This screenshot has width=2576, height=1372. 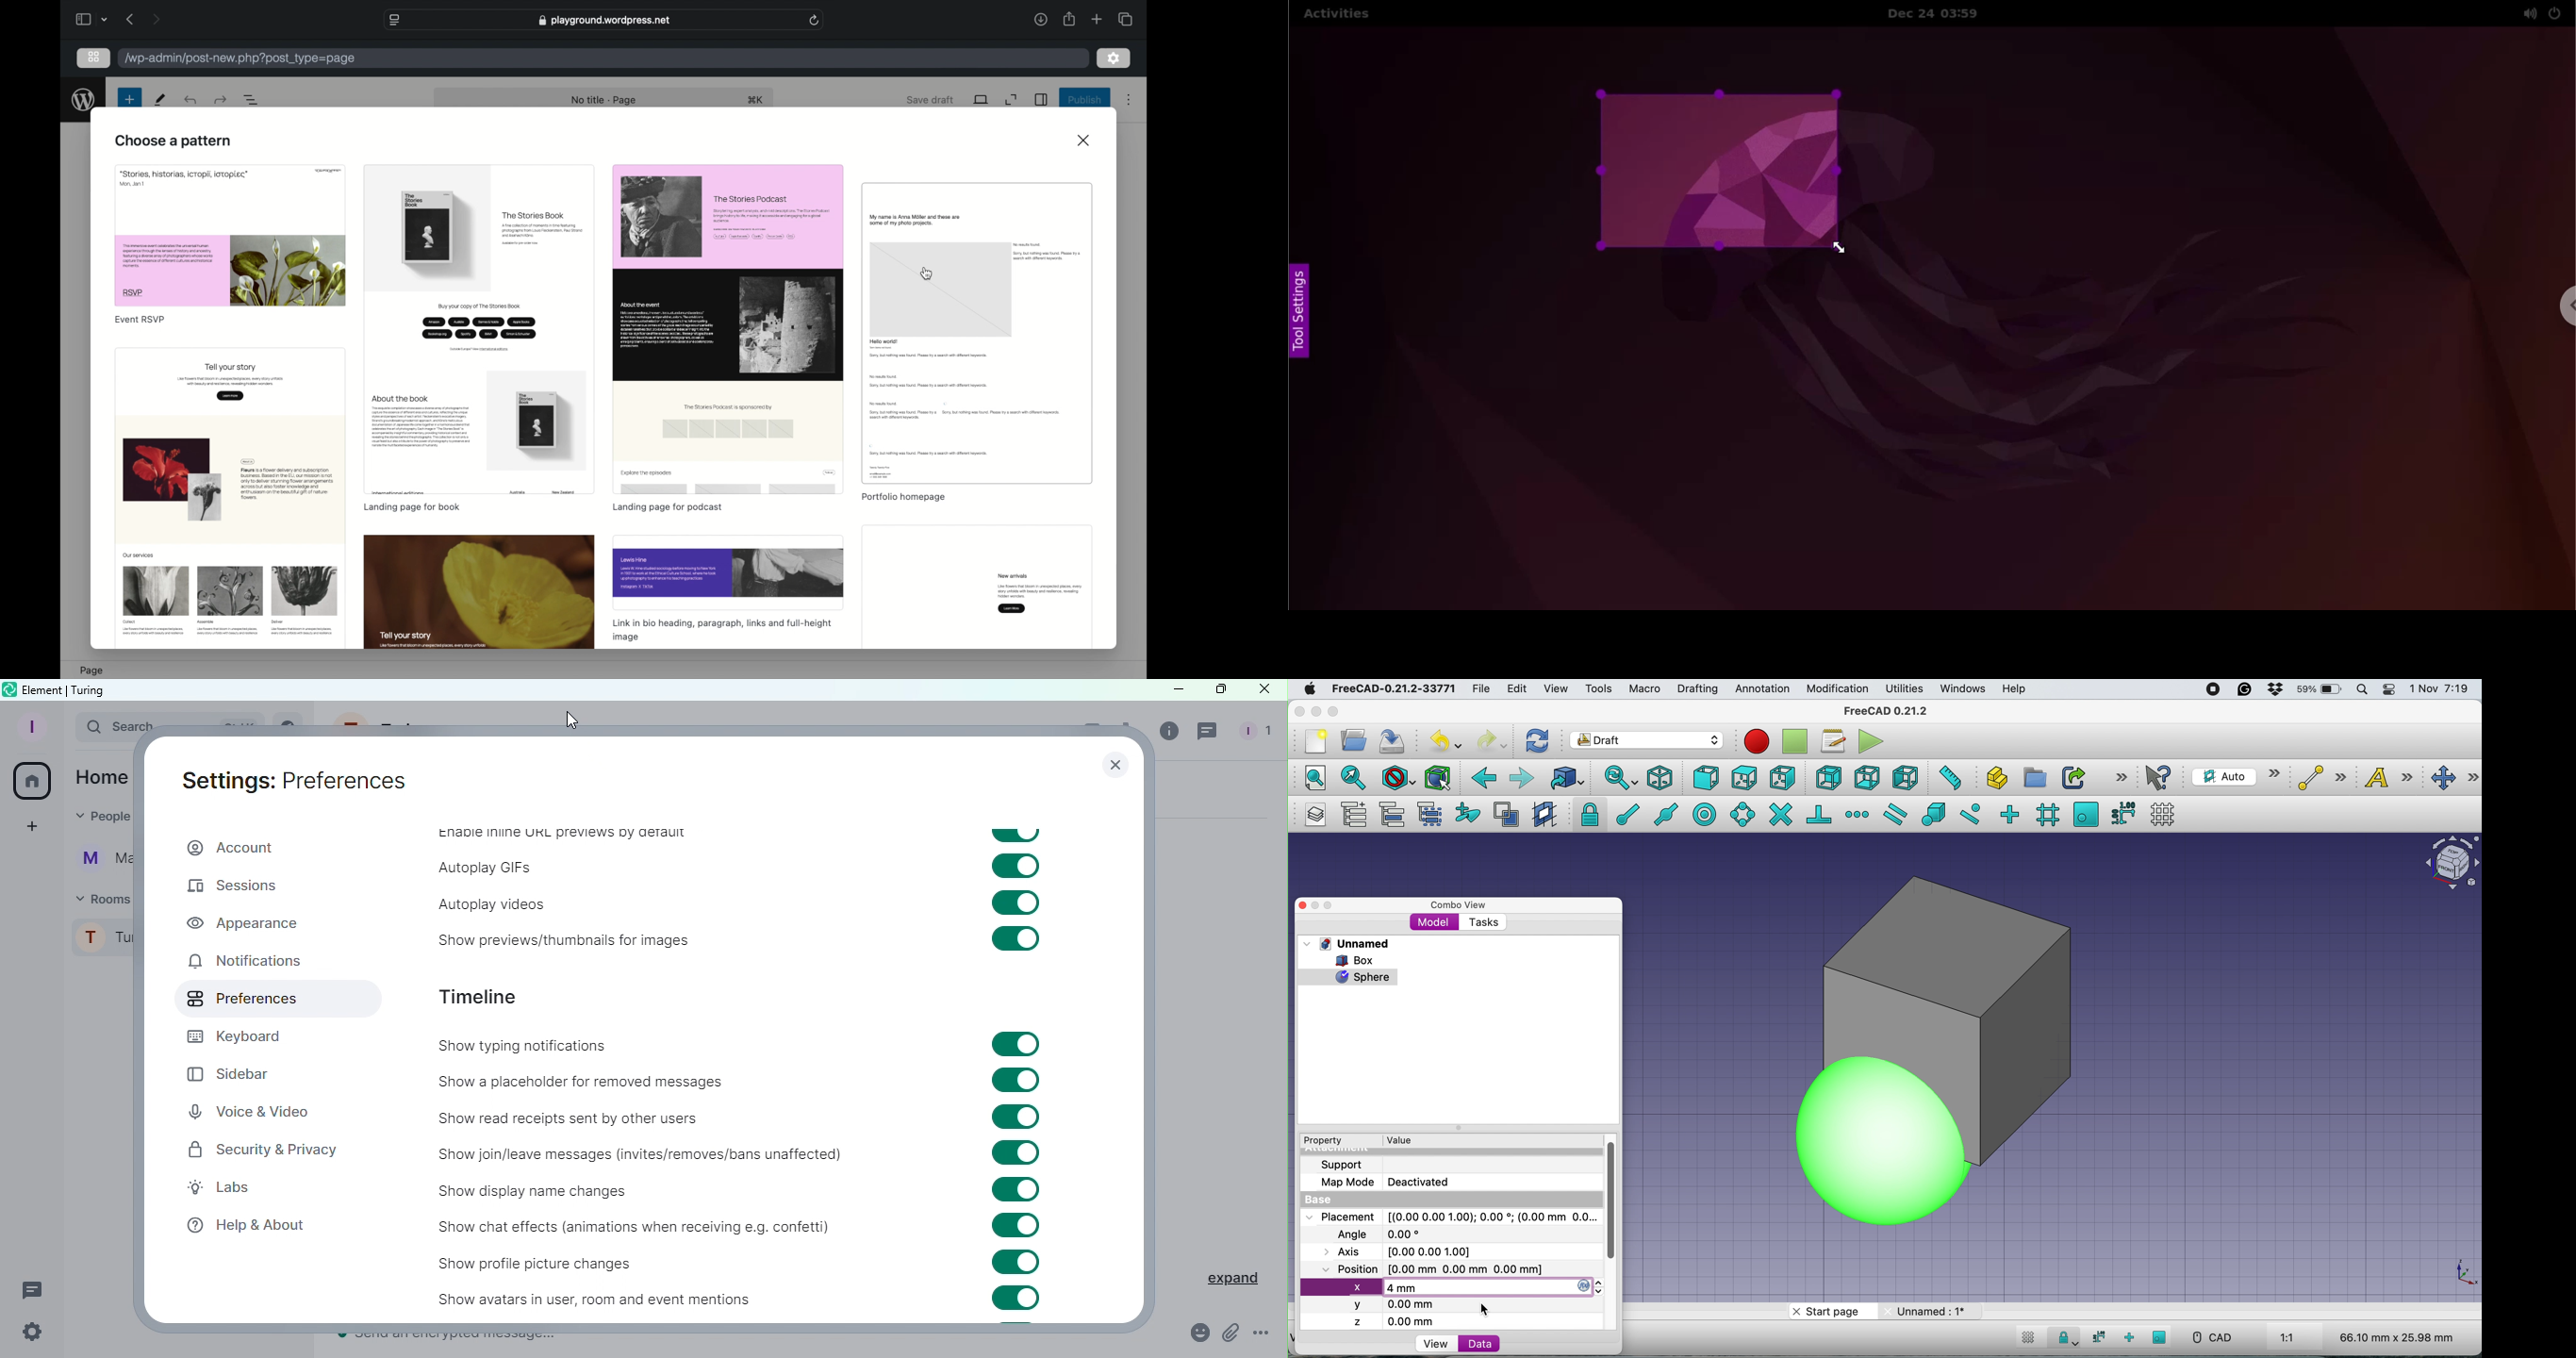 I want to click on snap working plane, so click(x=2160, y=1337).